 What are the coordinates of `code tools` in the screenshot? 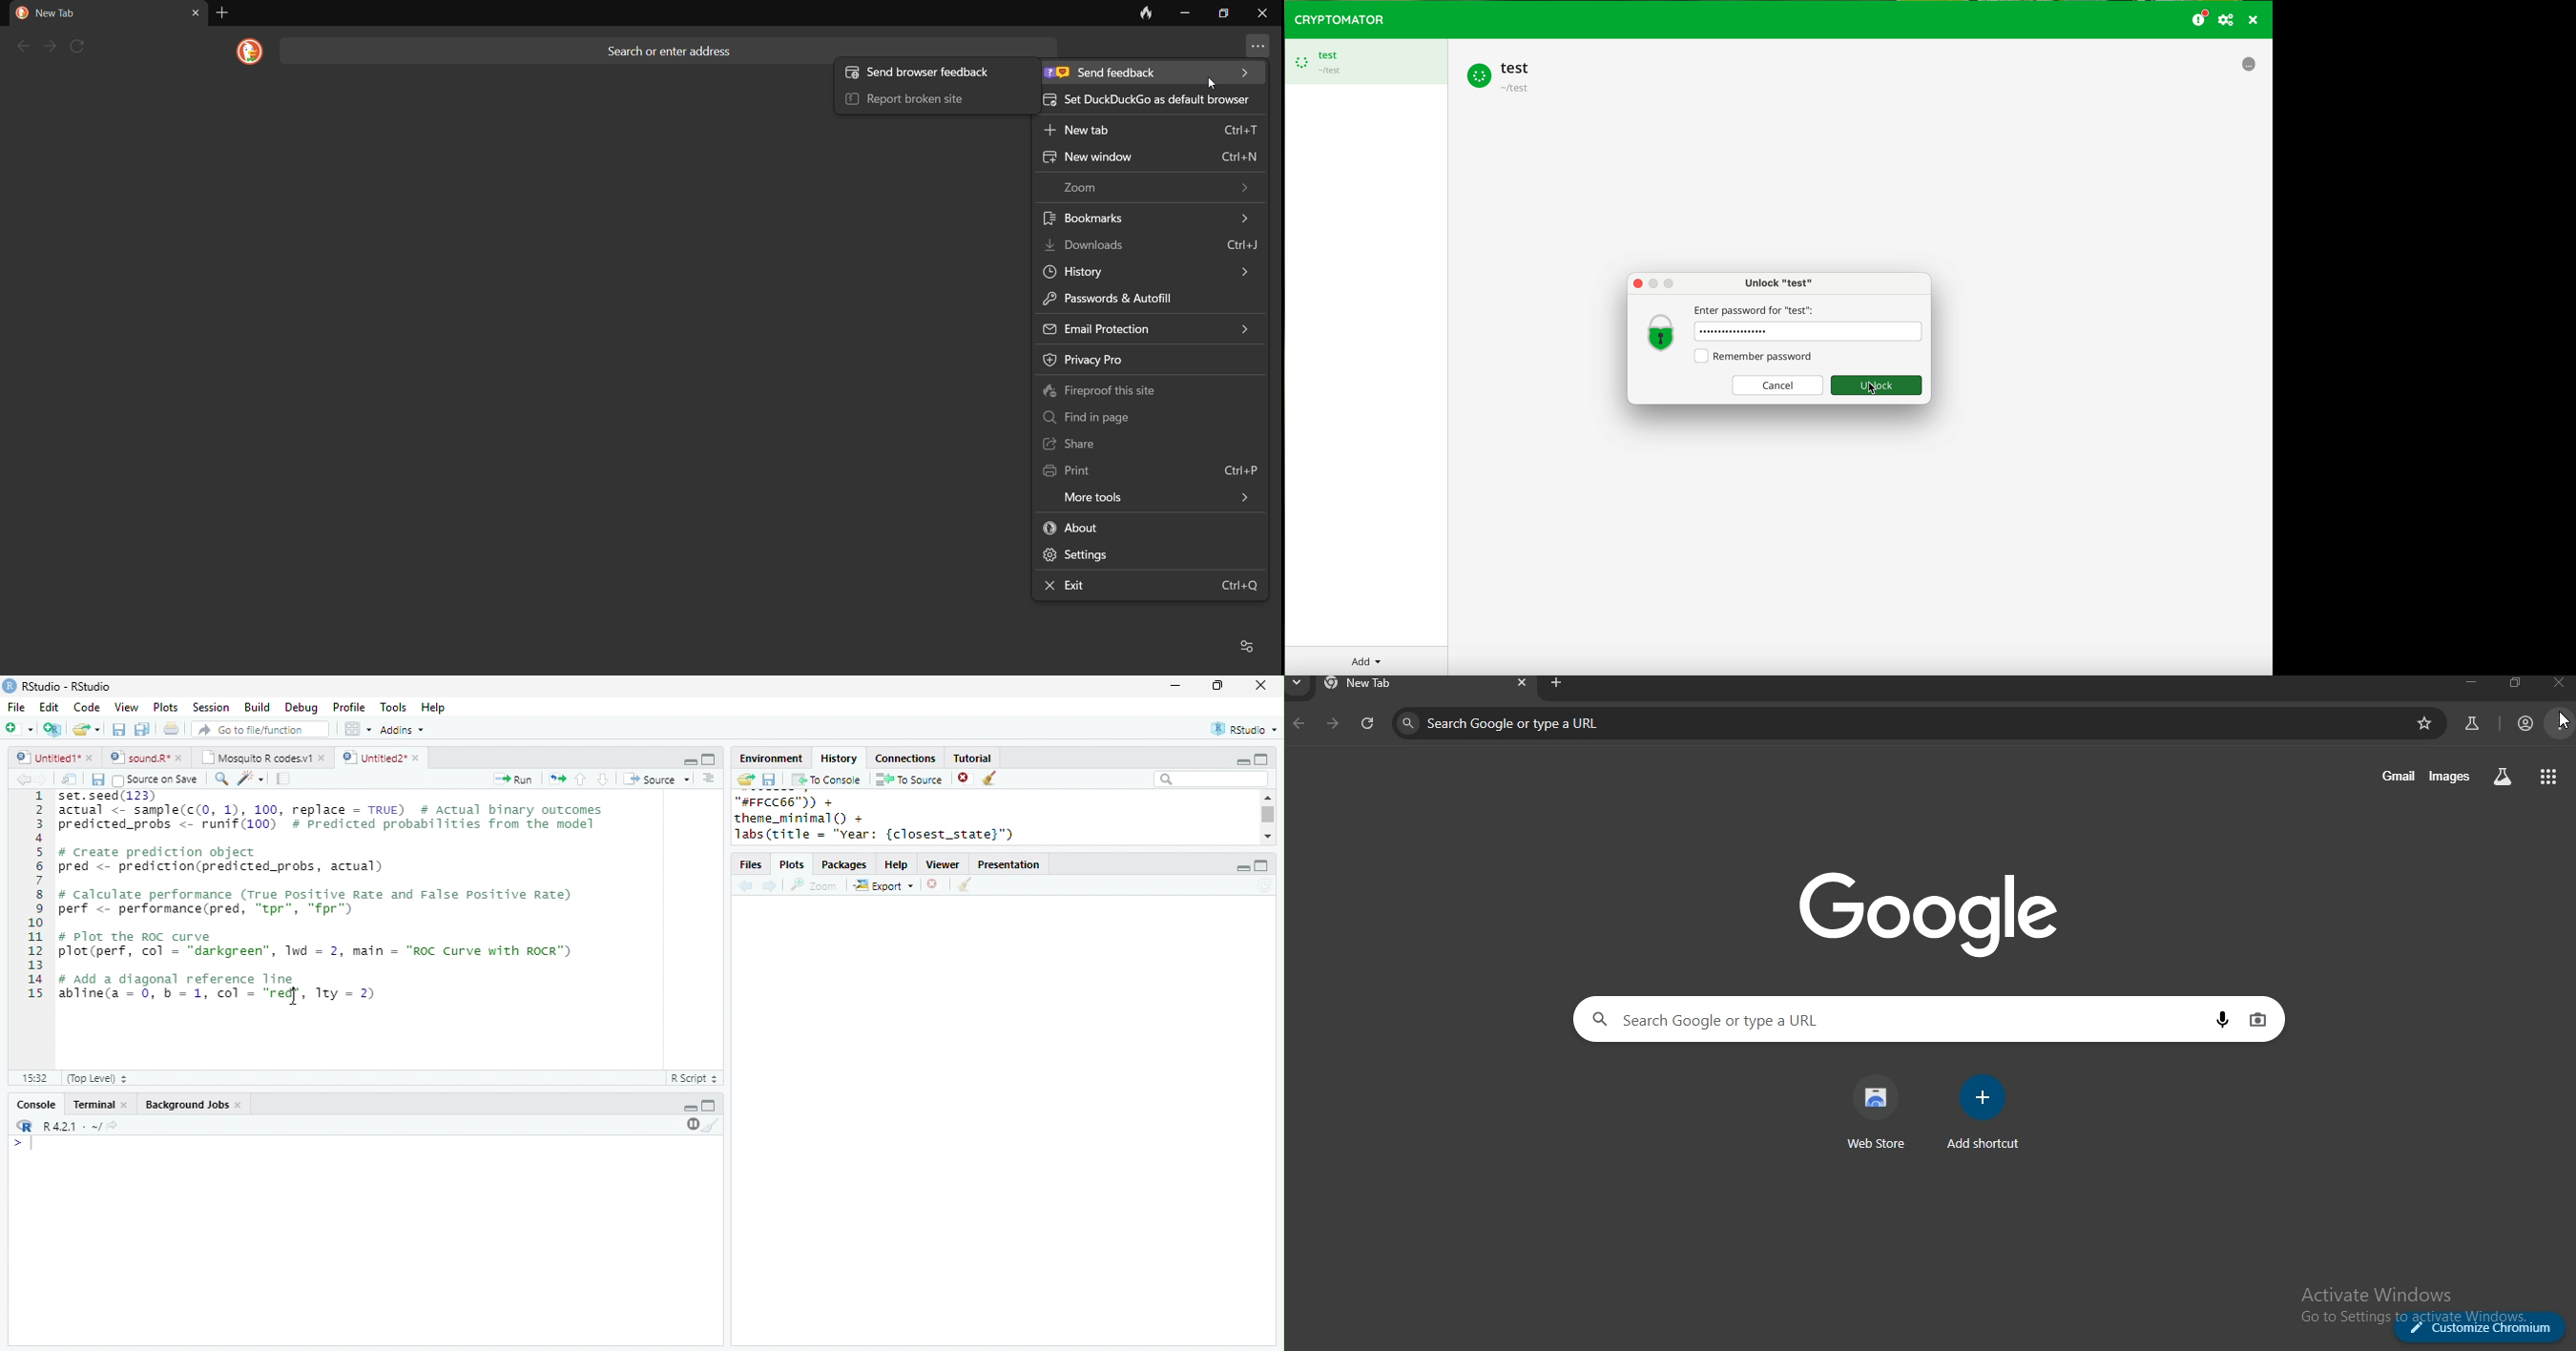 It's located at (251, 778).